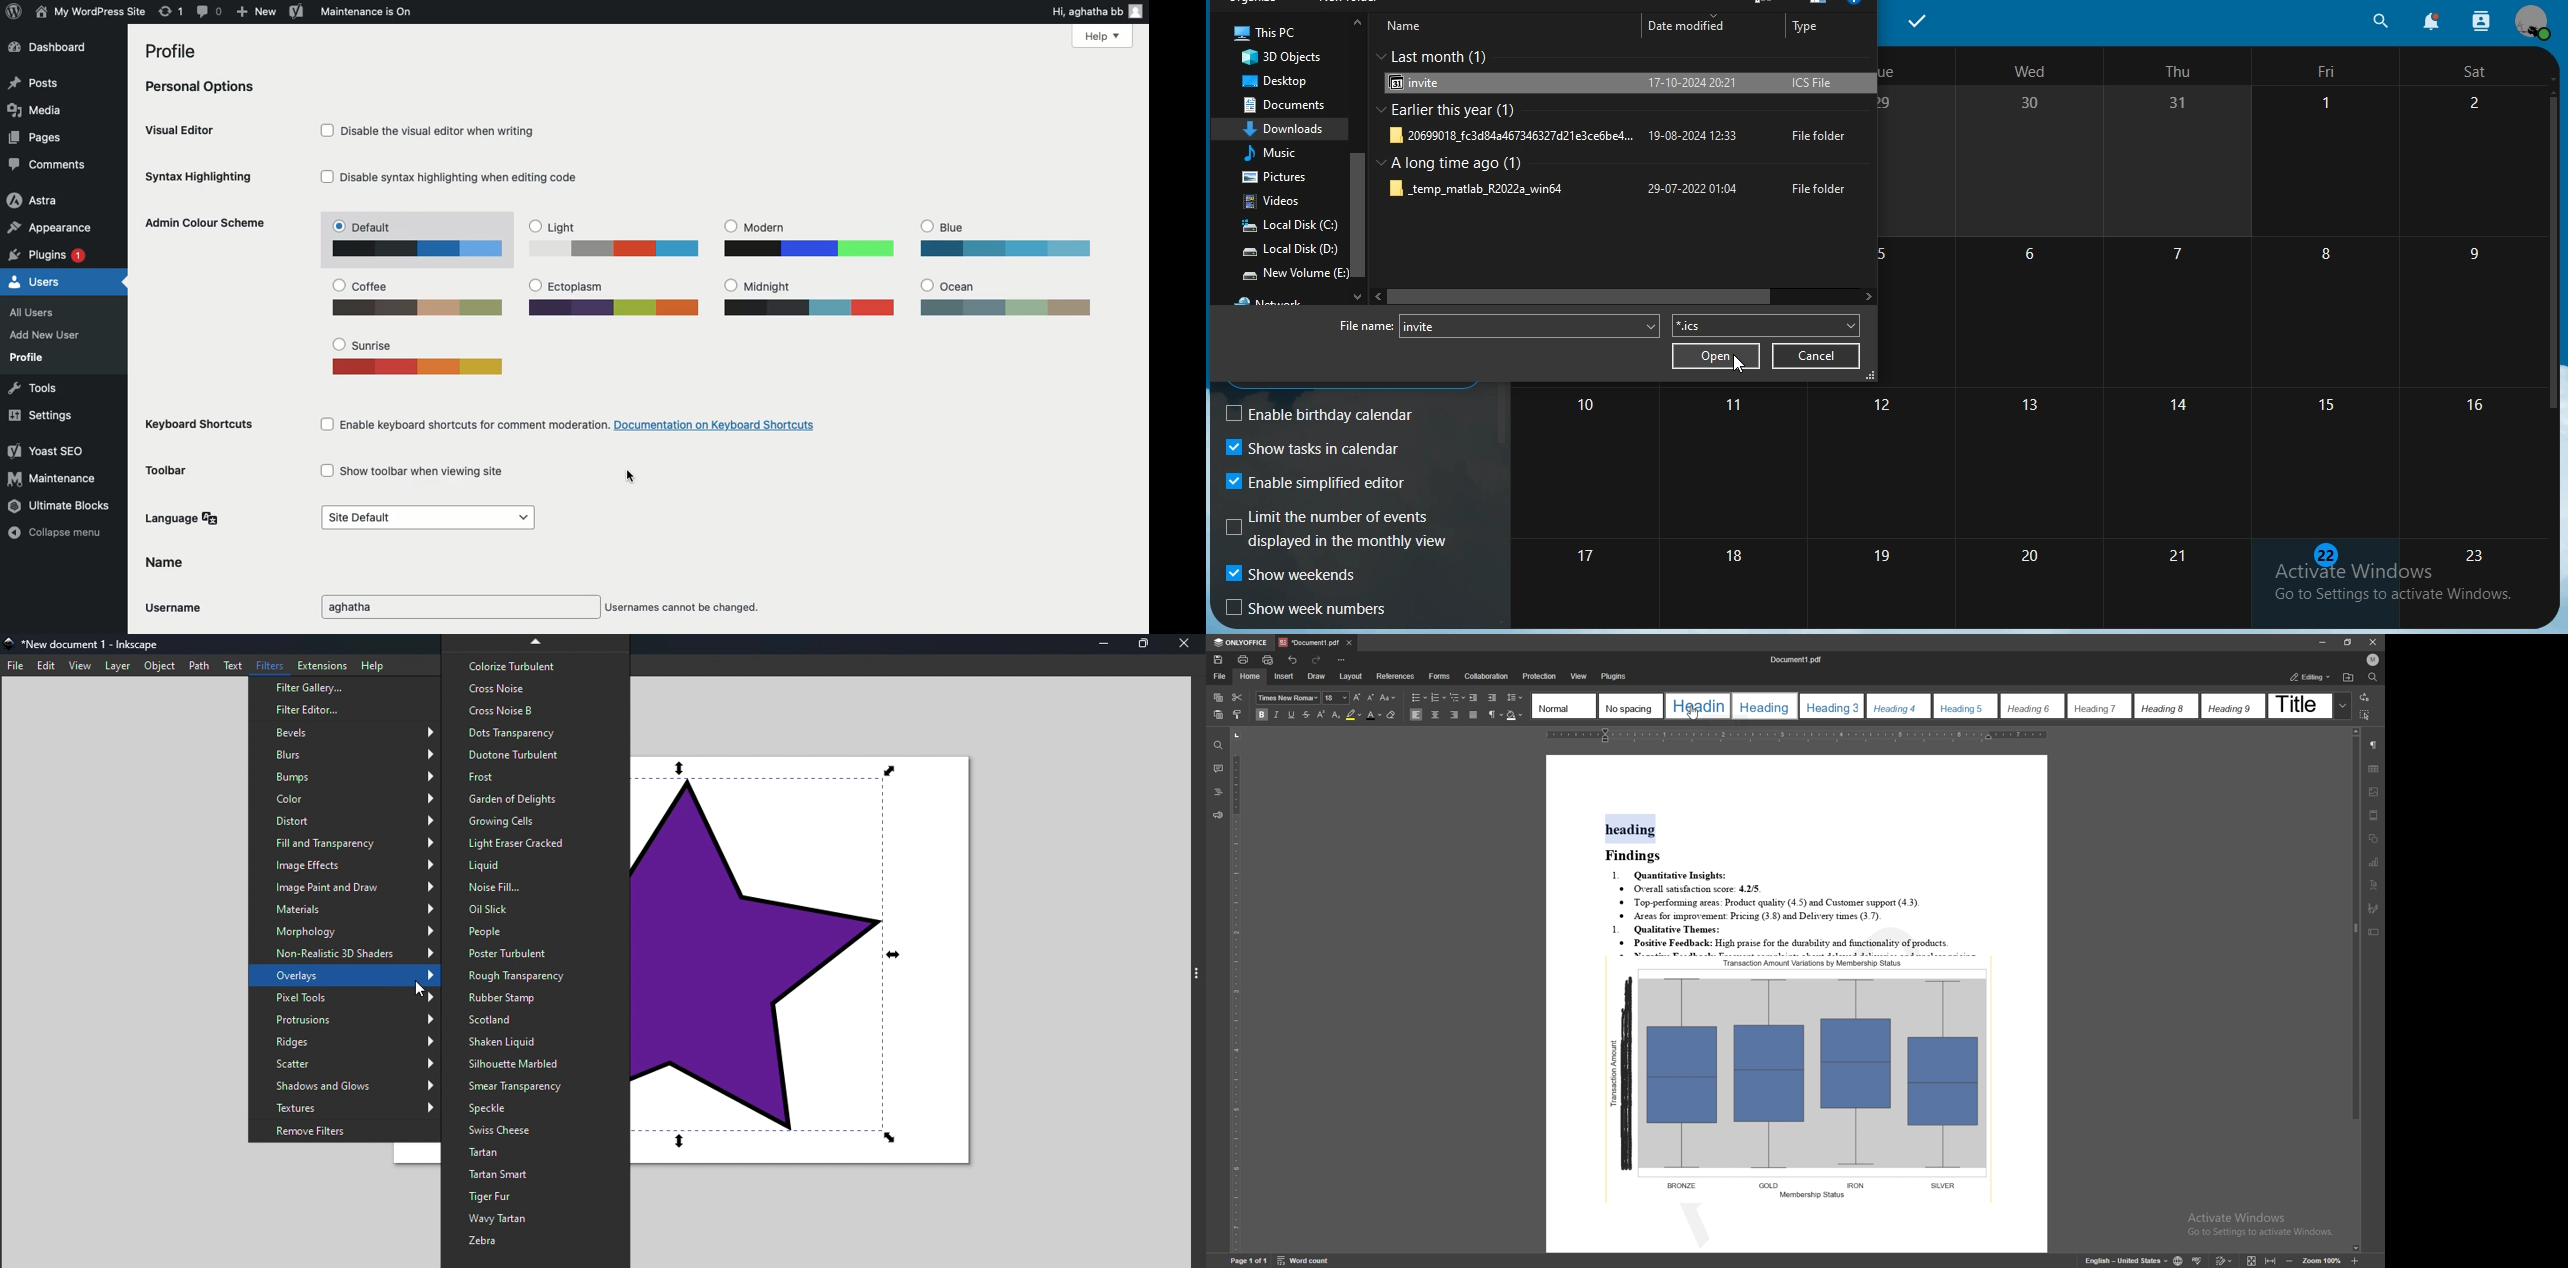  I want to click on shapes, so click(2375, 839).